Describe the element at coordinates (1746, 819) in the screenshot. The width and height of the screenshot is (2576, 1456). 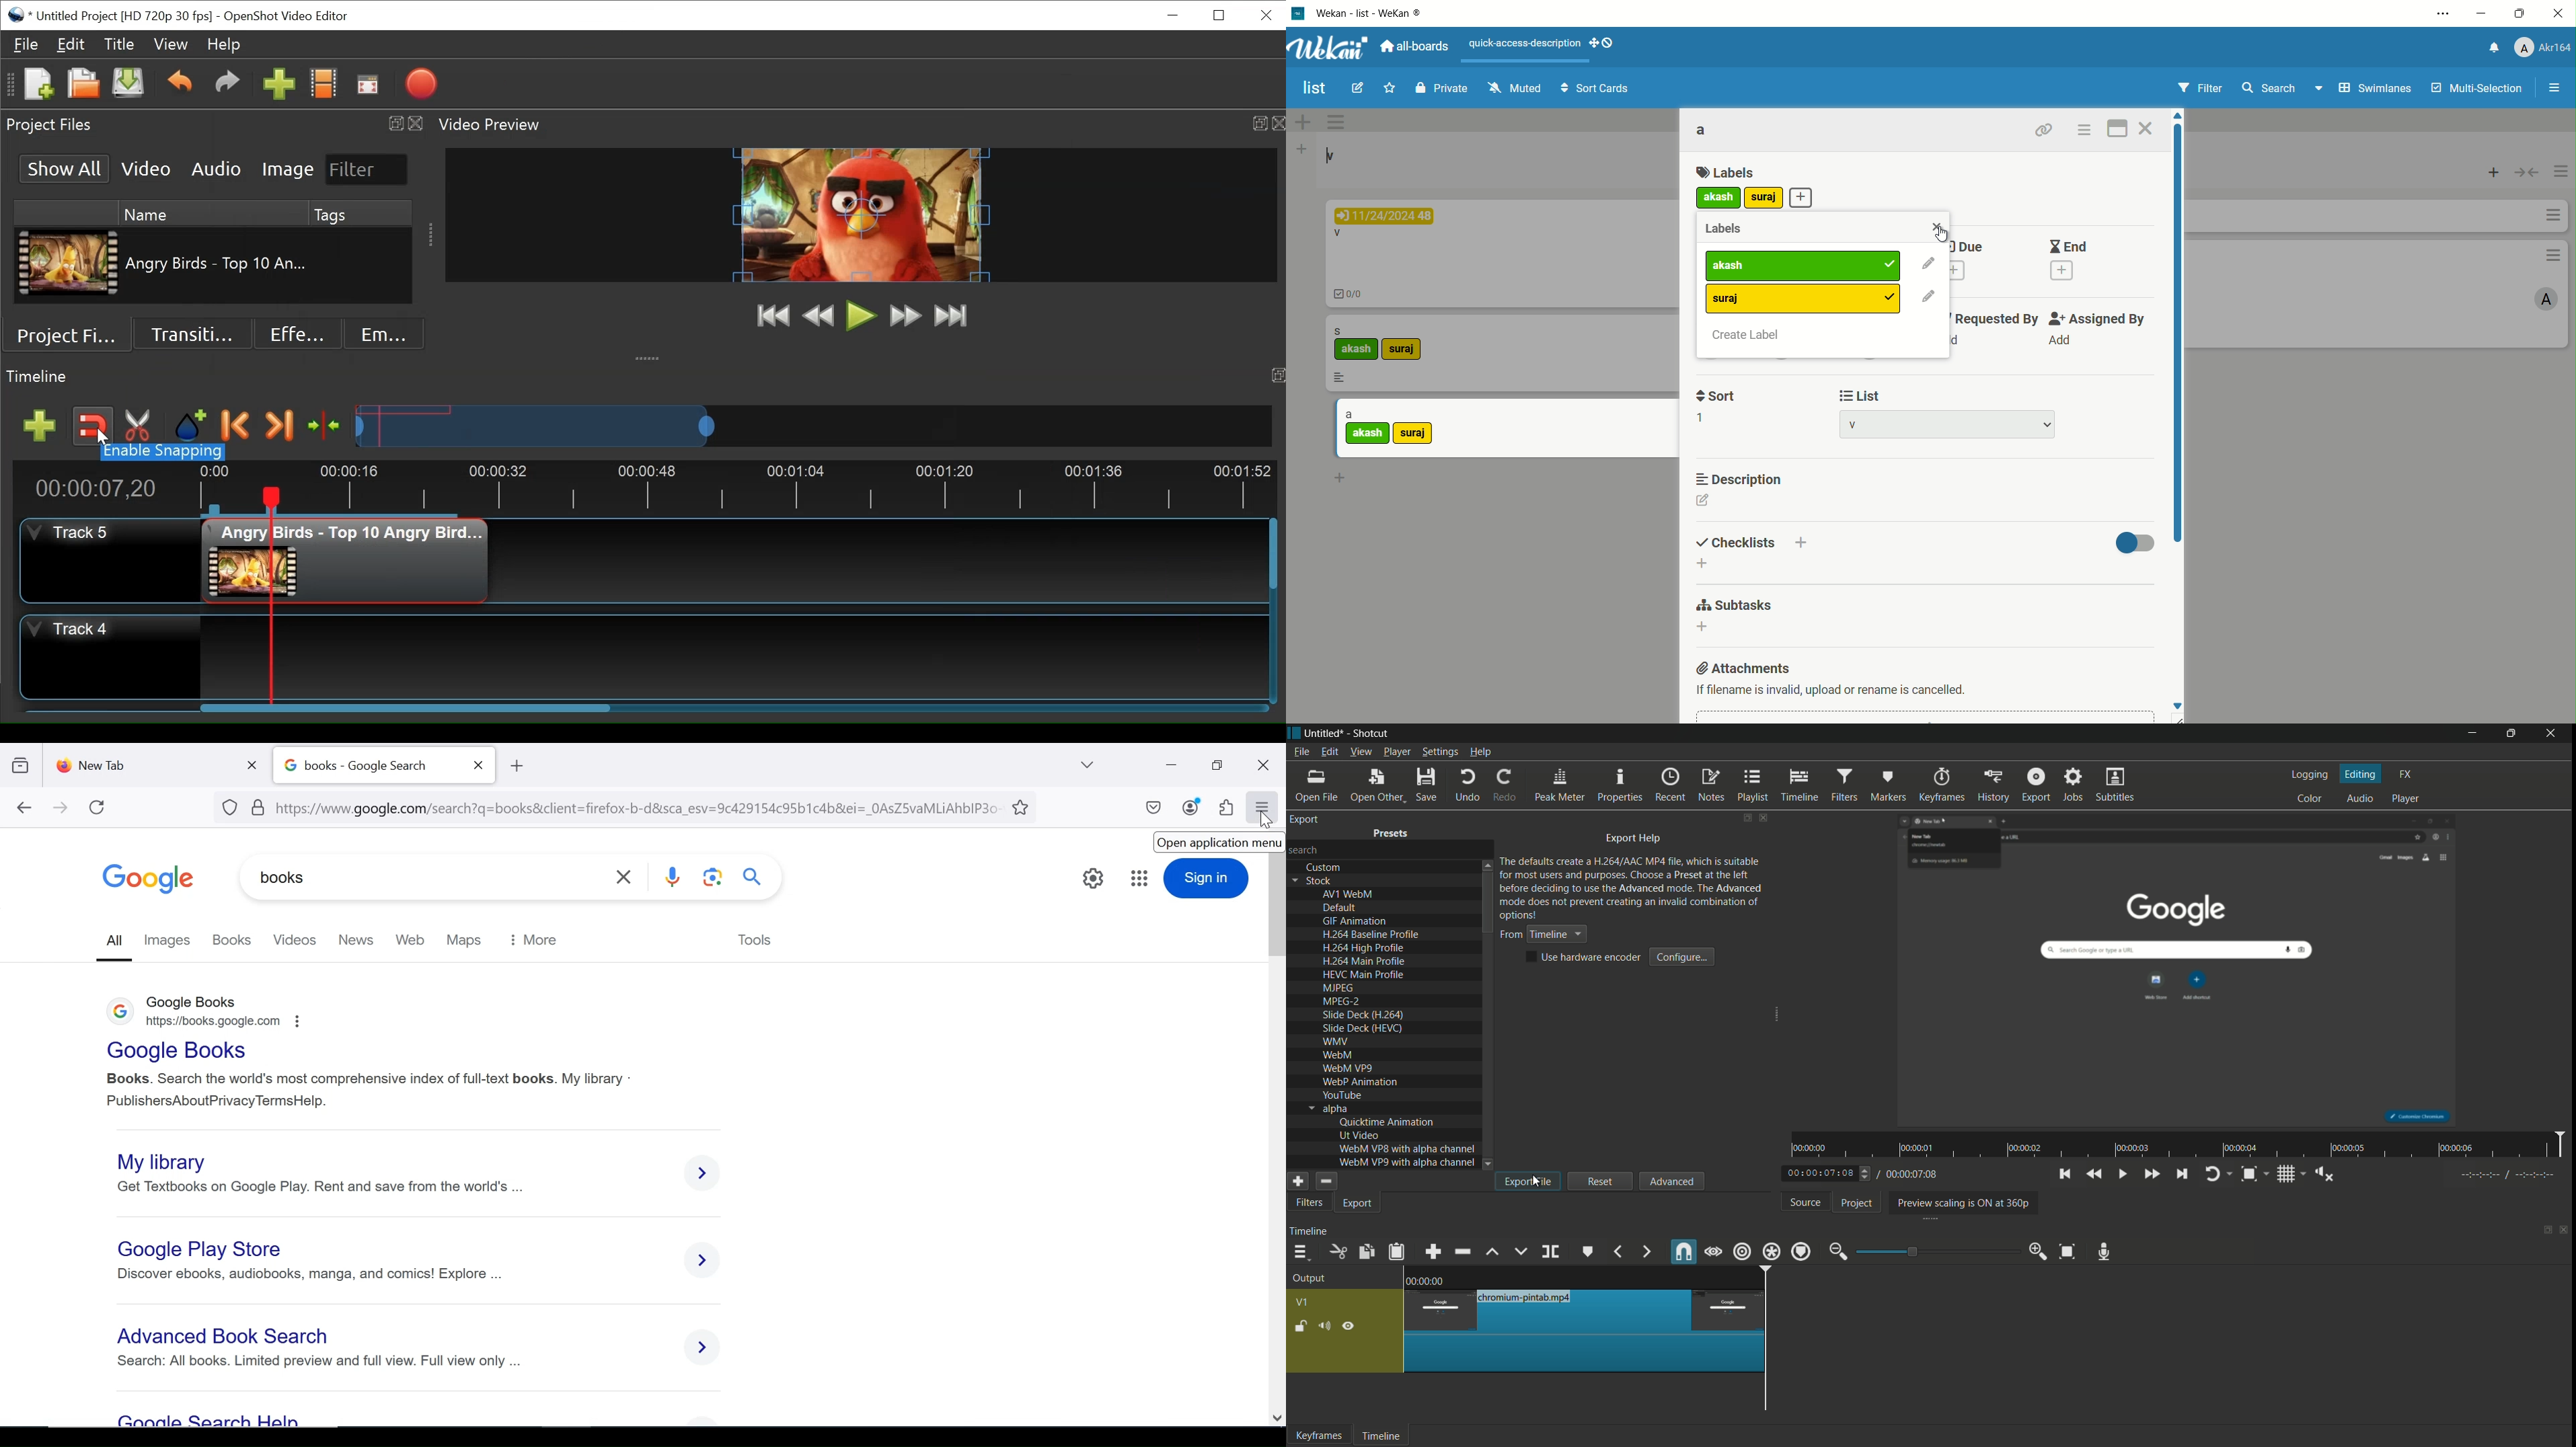
I see `change layout` at that location.